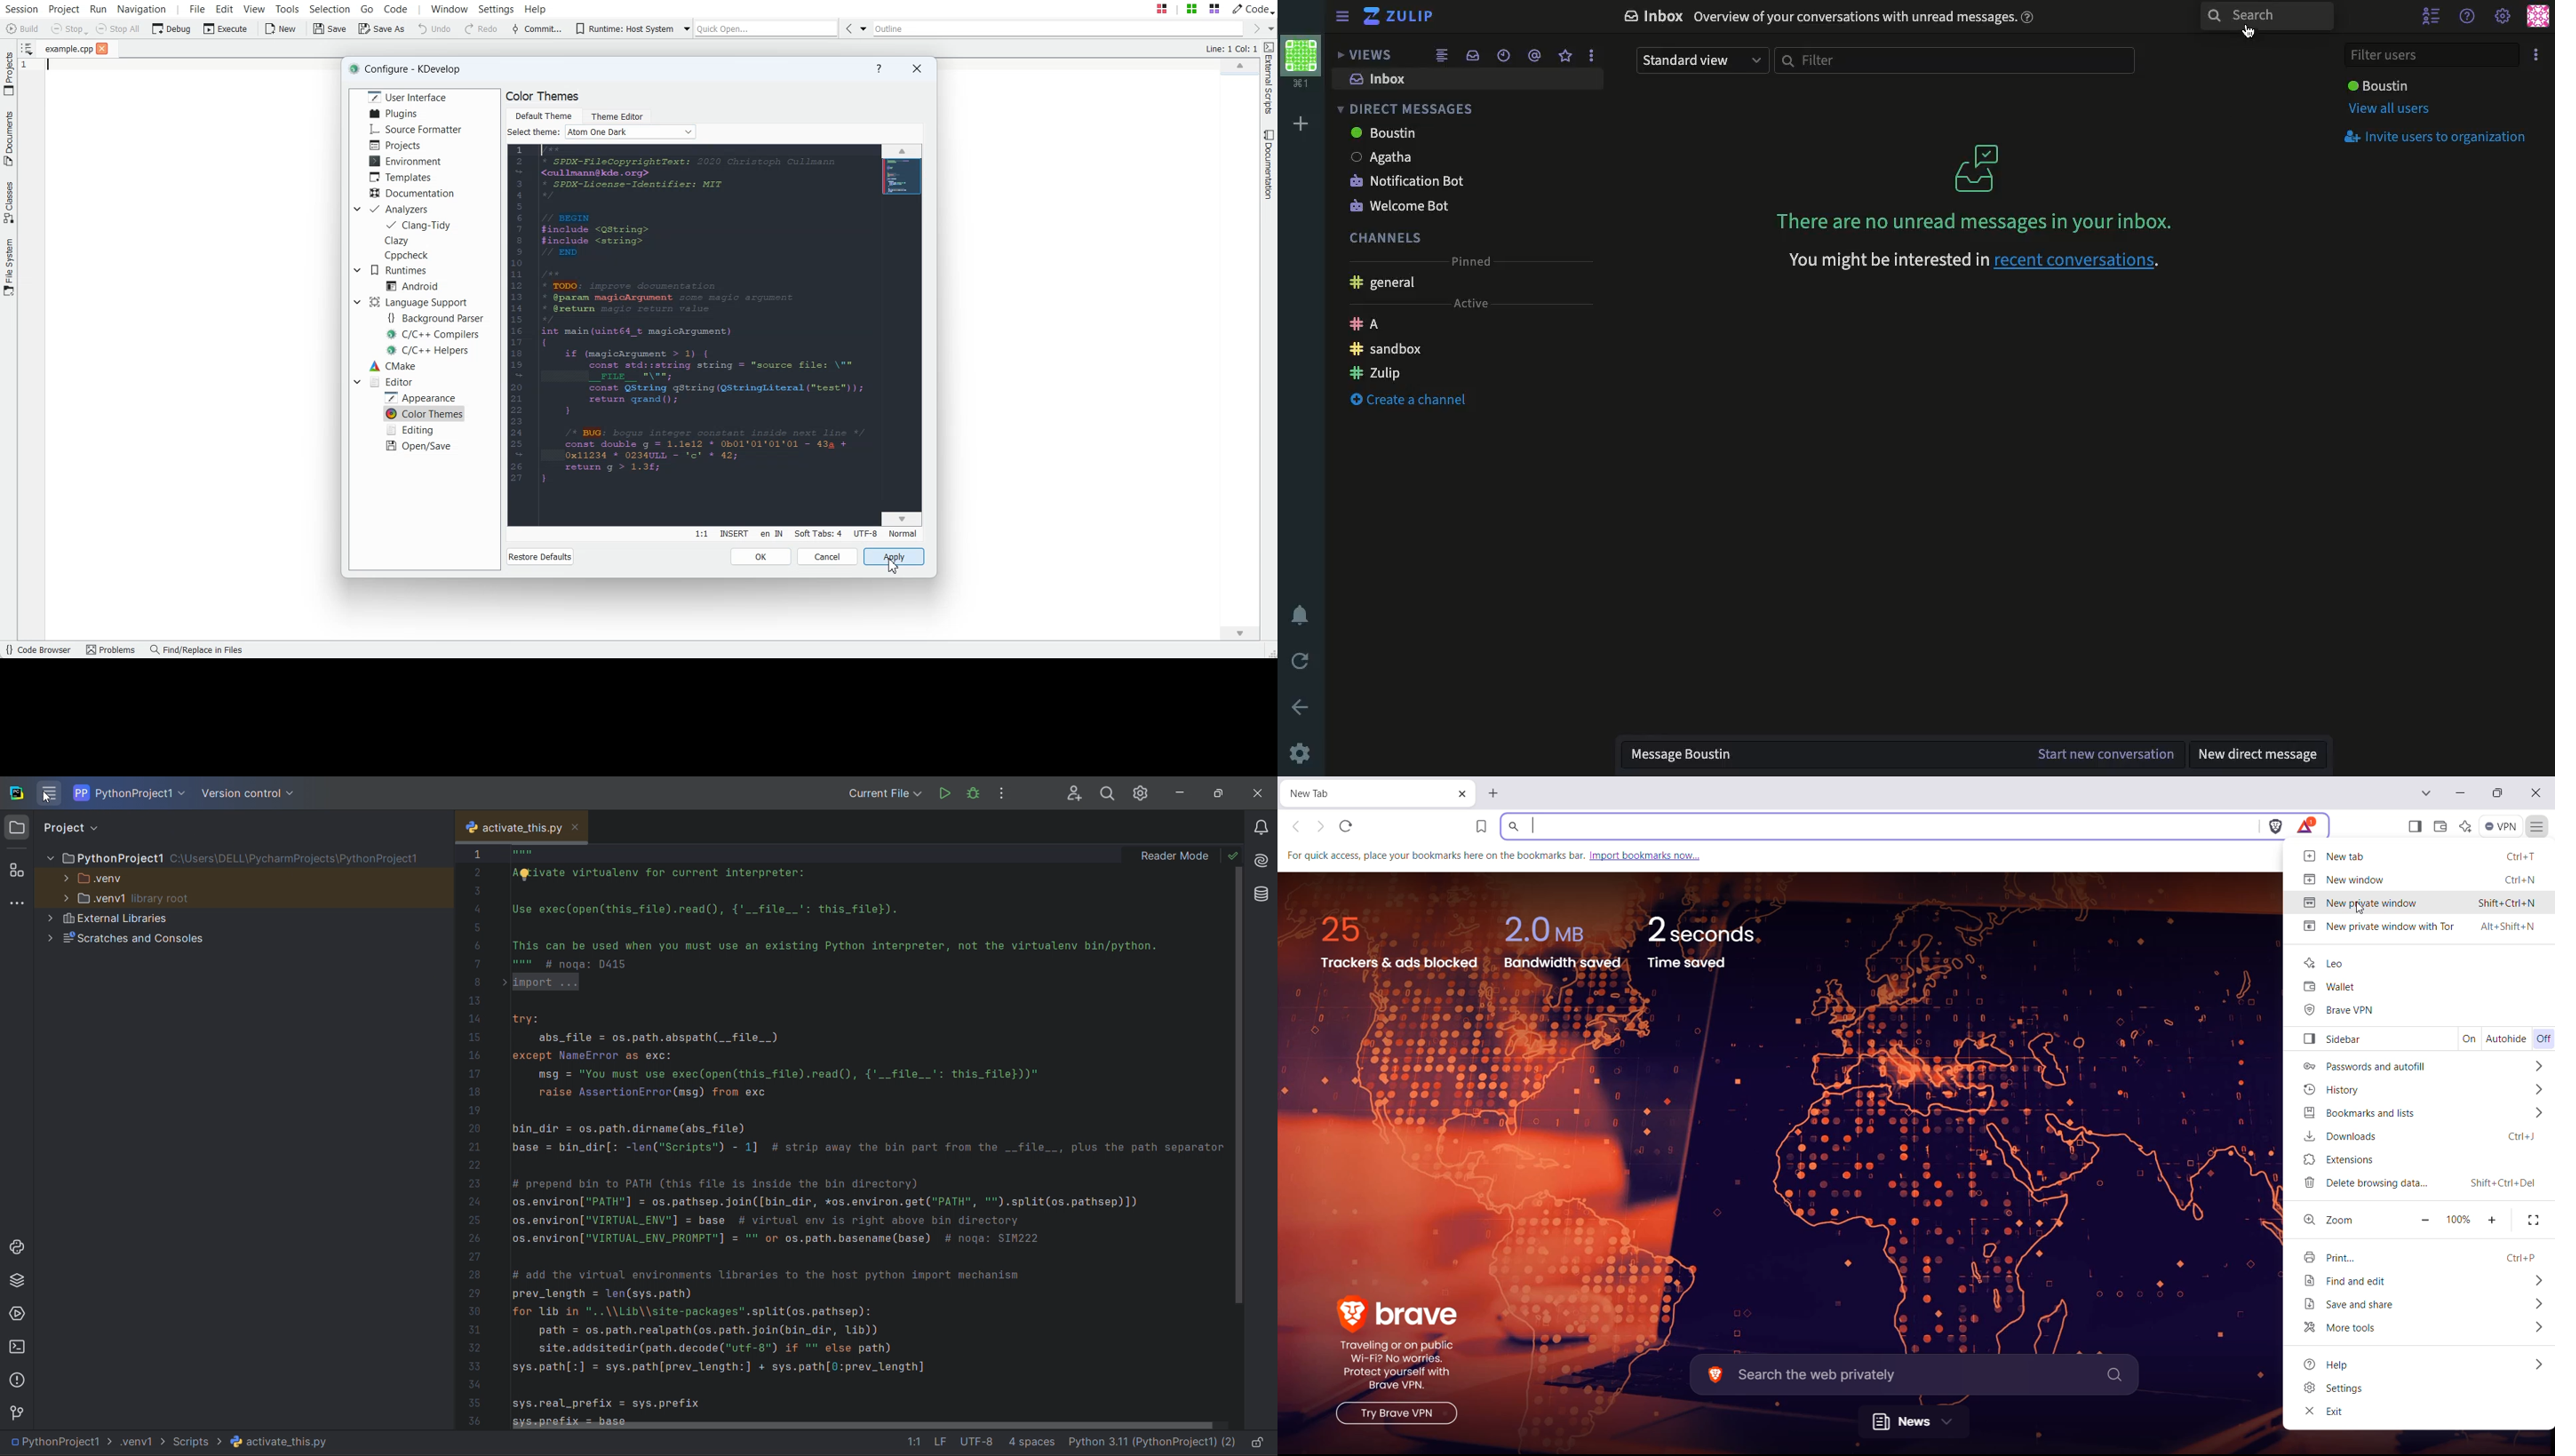  I want to click on More options, so click(2539, 1365).